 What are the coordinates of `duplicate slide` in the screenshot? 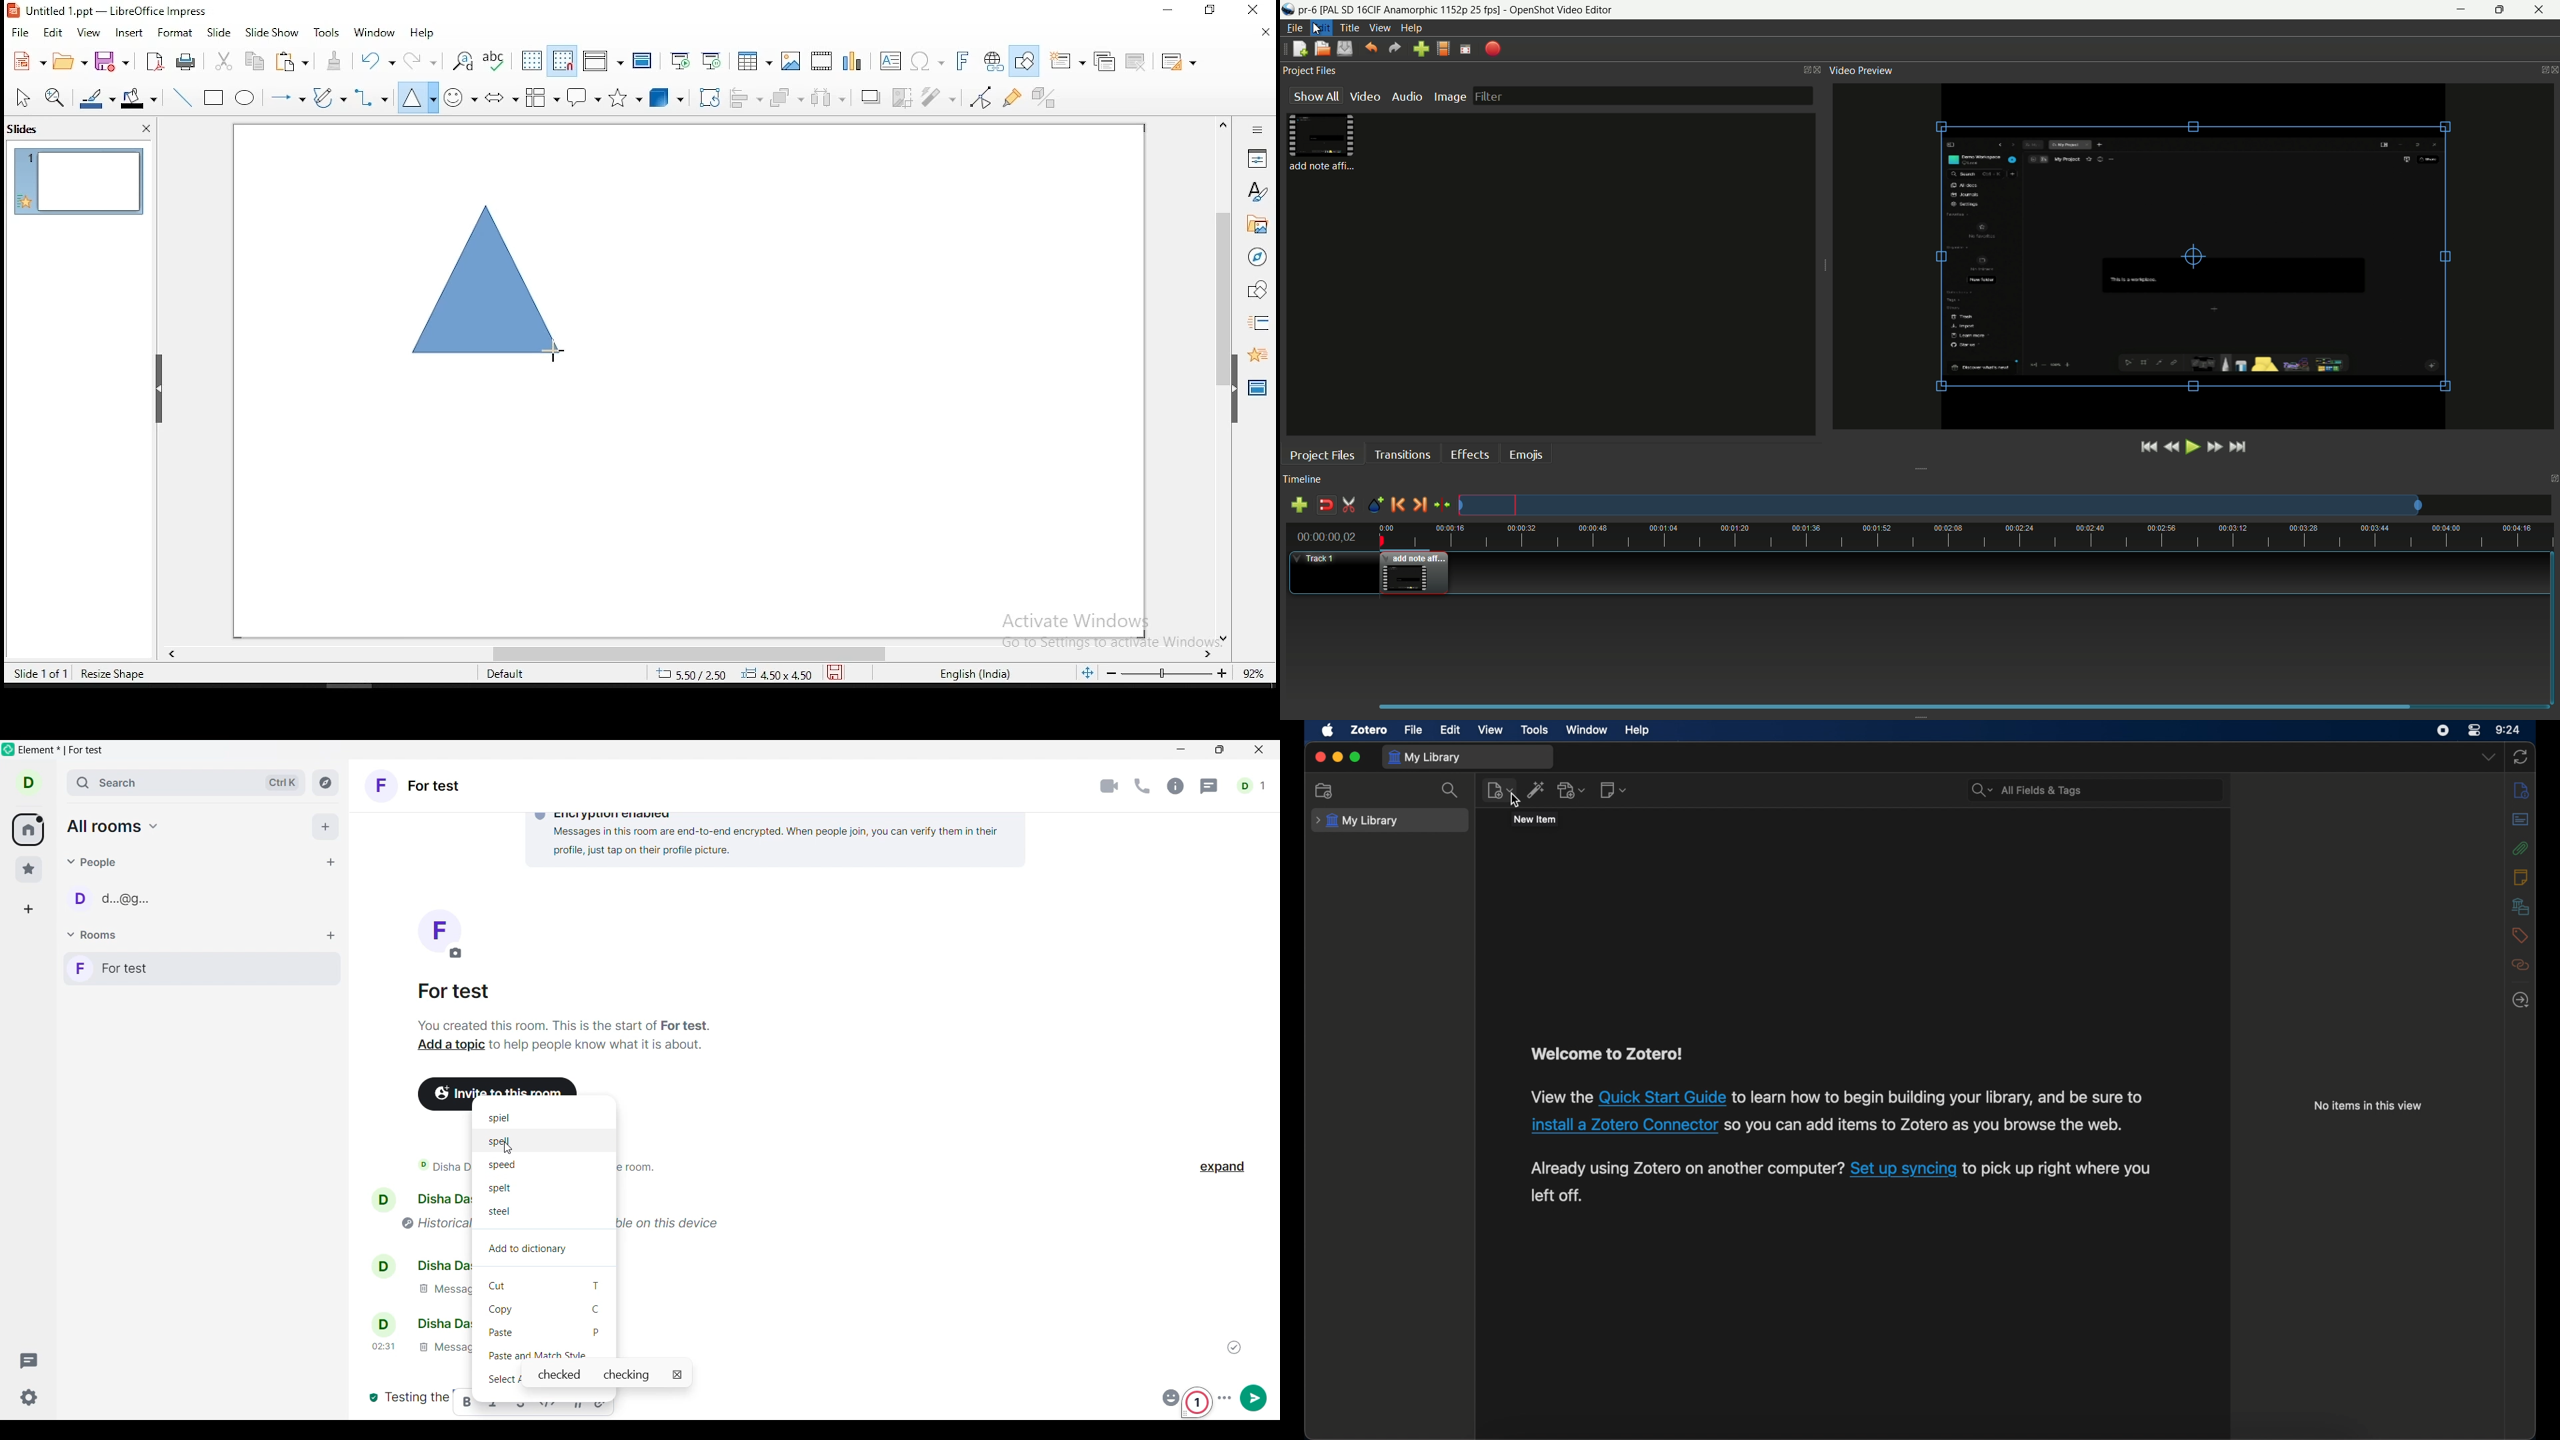 It's located at (1104, 58).